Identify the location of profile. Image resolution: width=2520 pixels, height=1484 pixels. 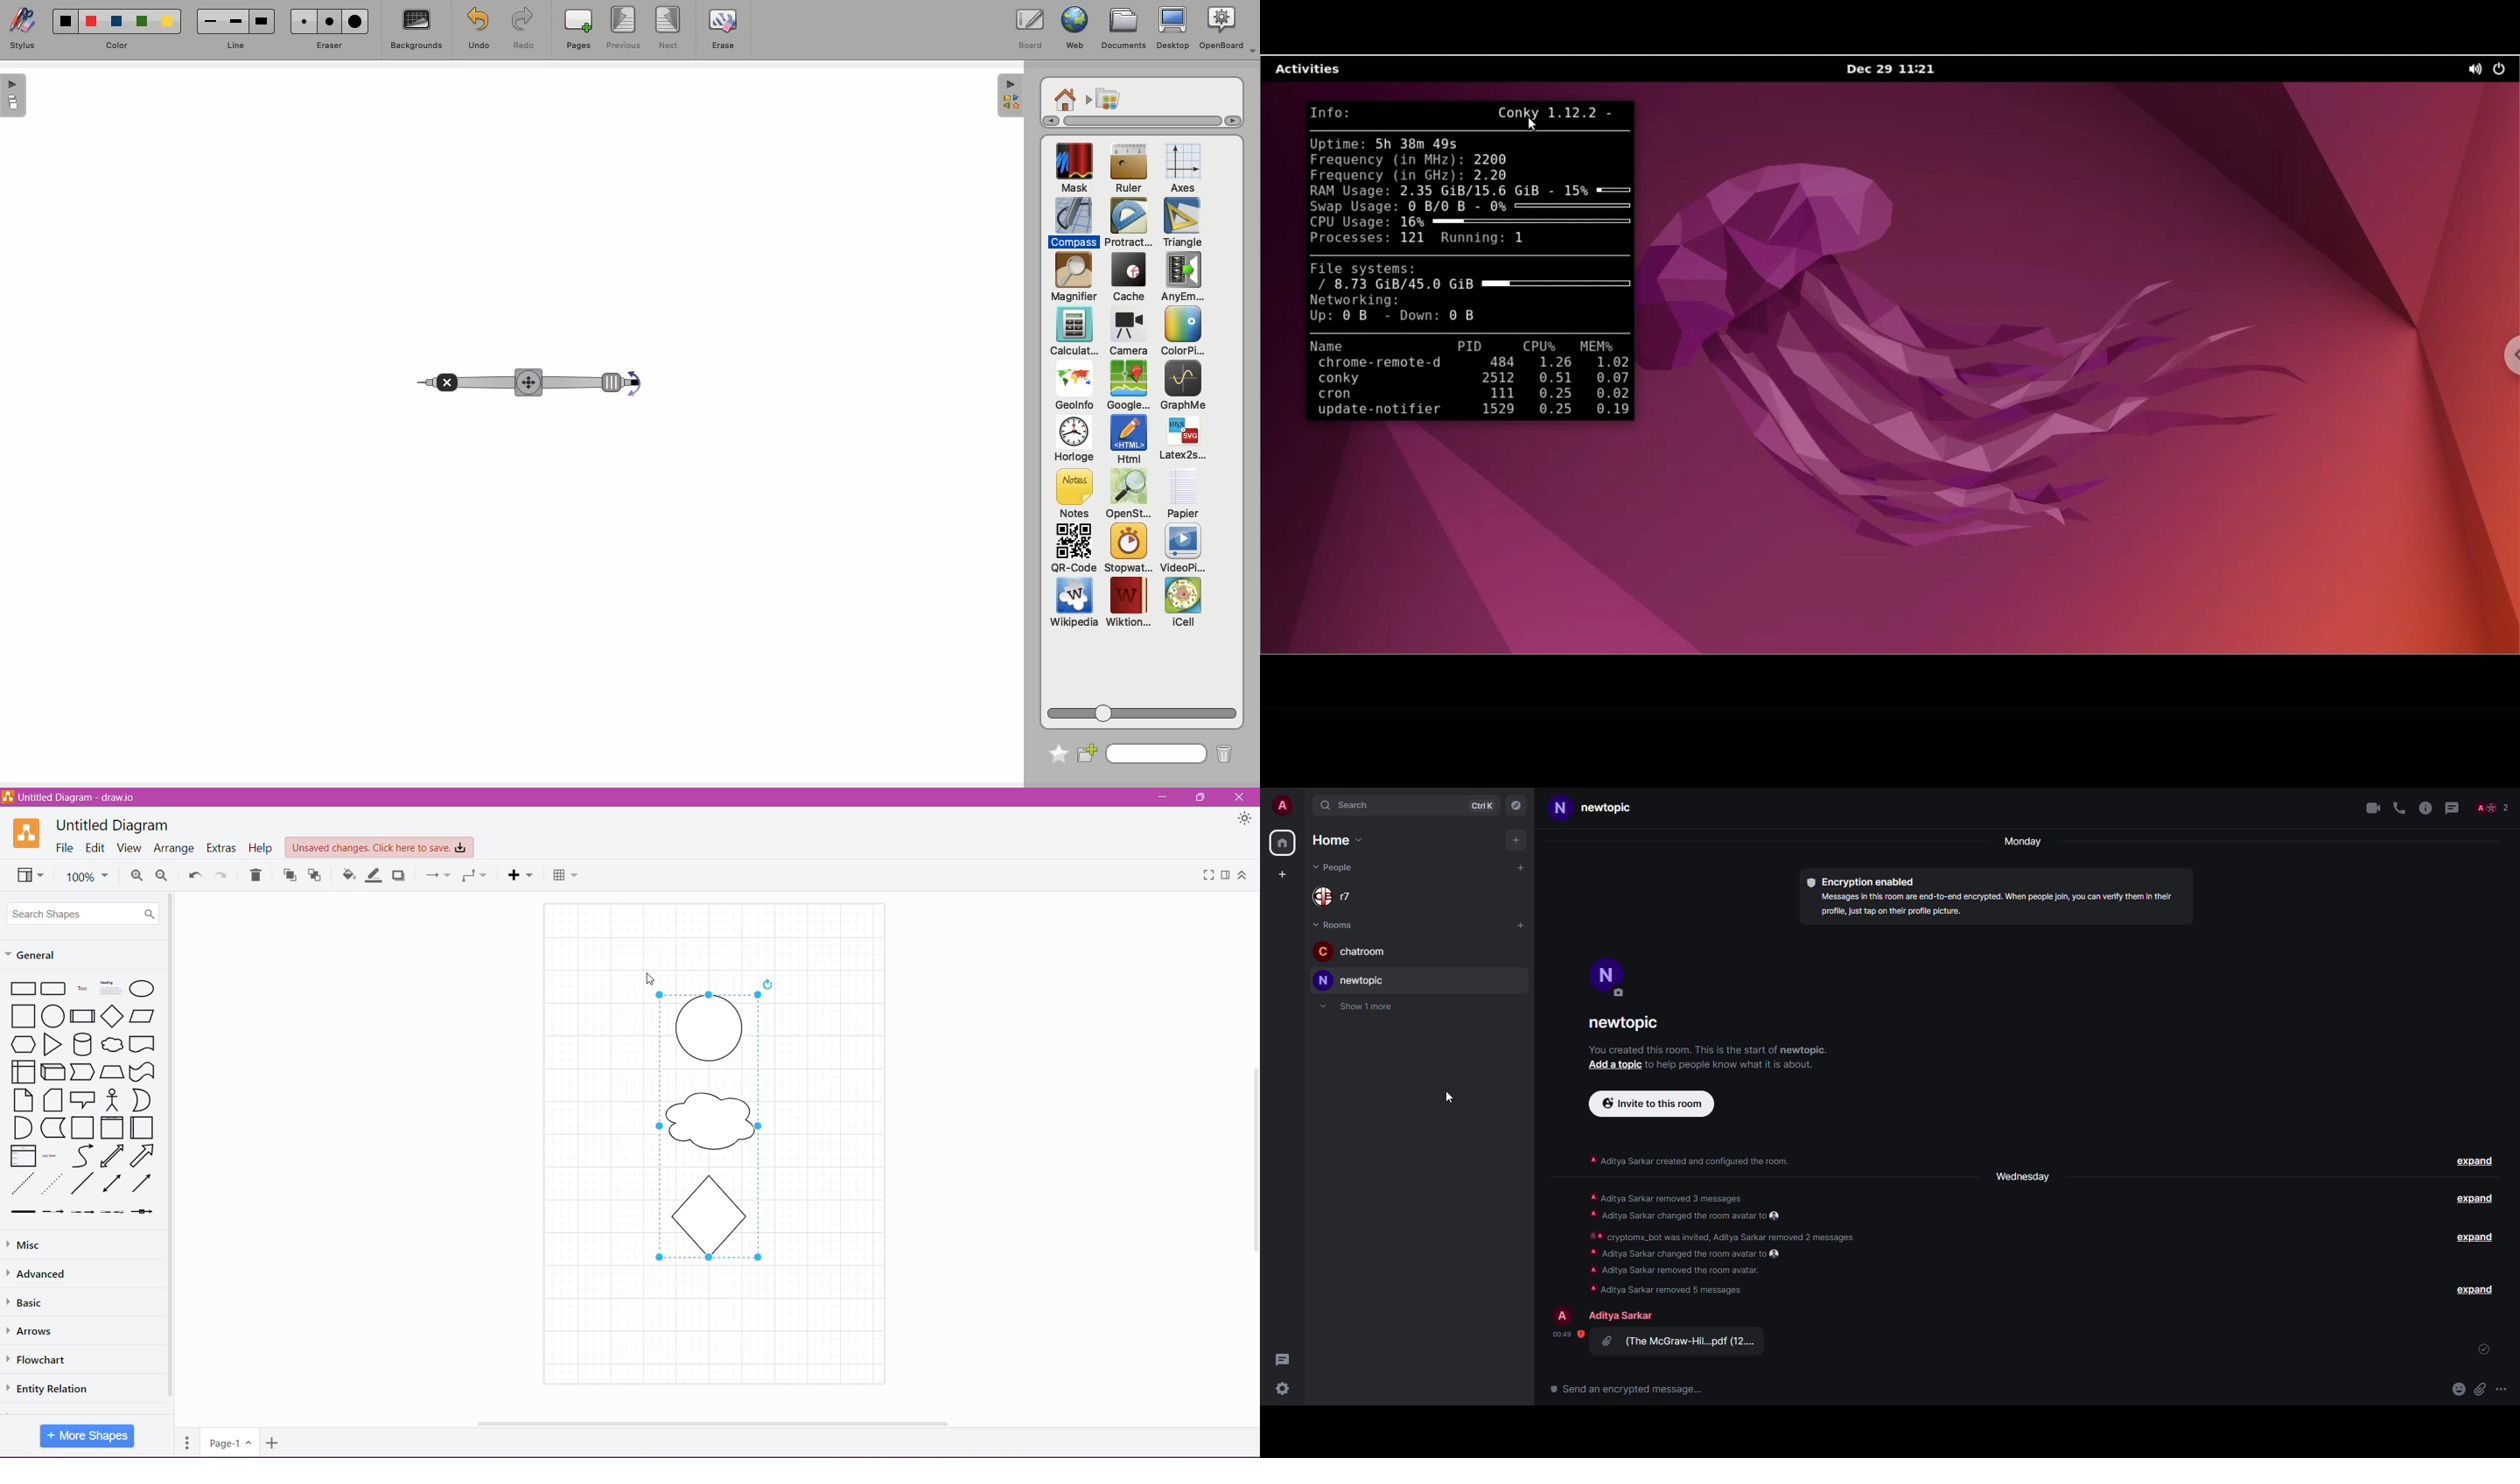
(1564, 1315).